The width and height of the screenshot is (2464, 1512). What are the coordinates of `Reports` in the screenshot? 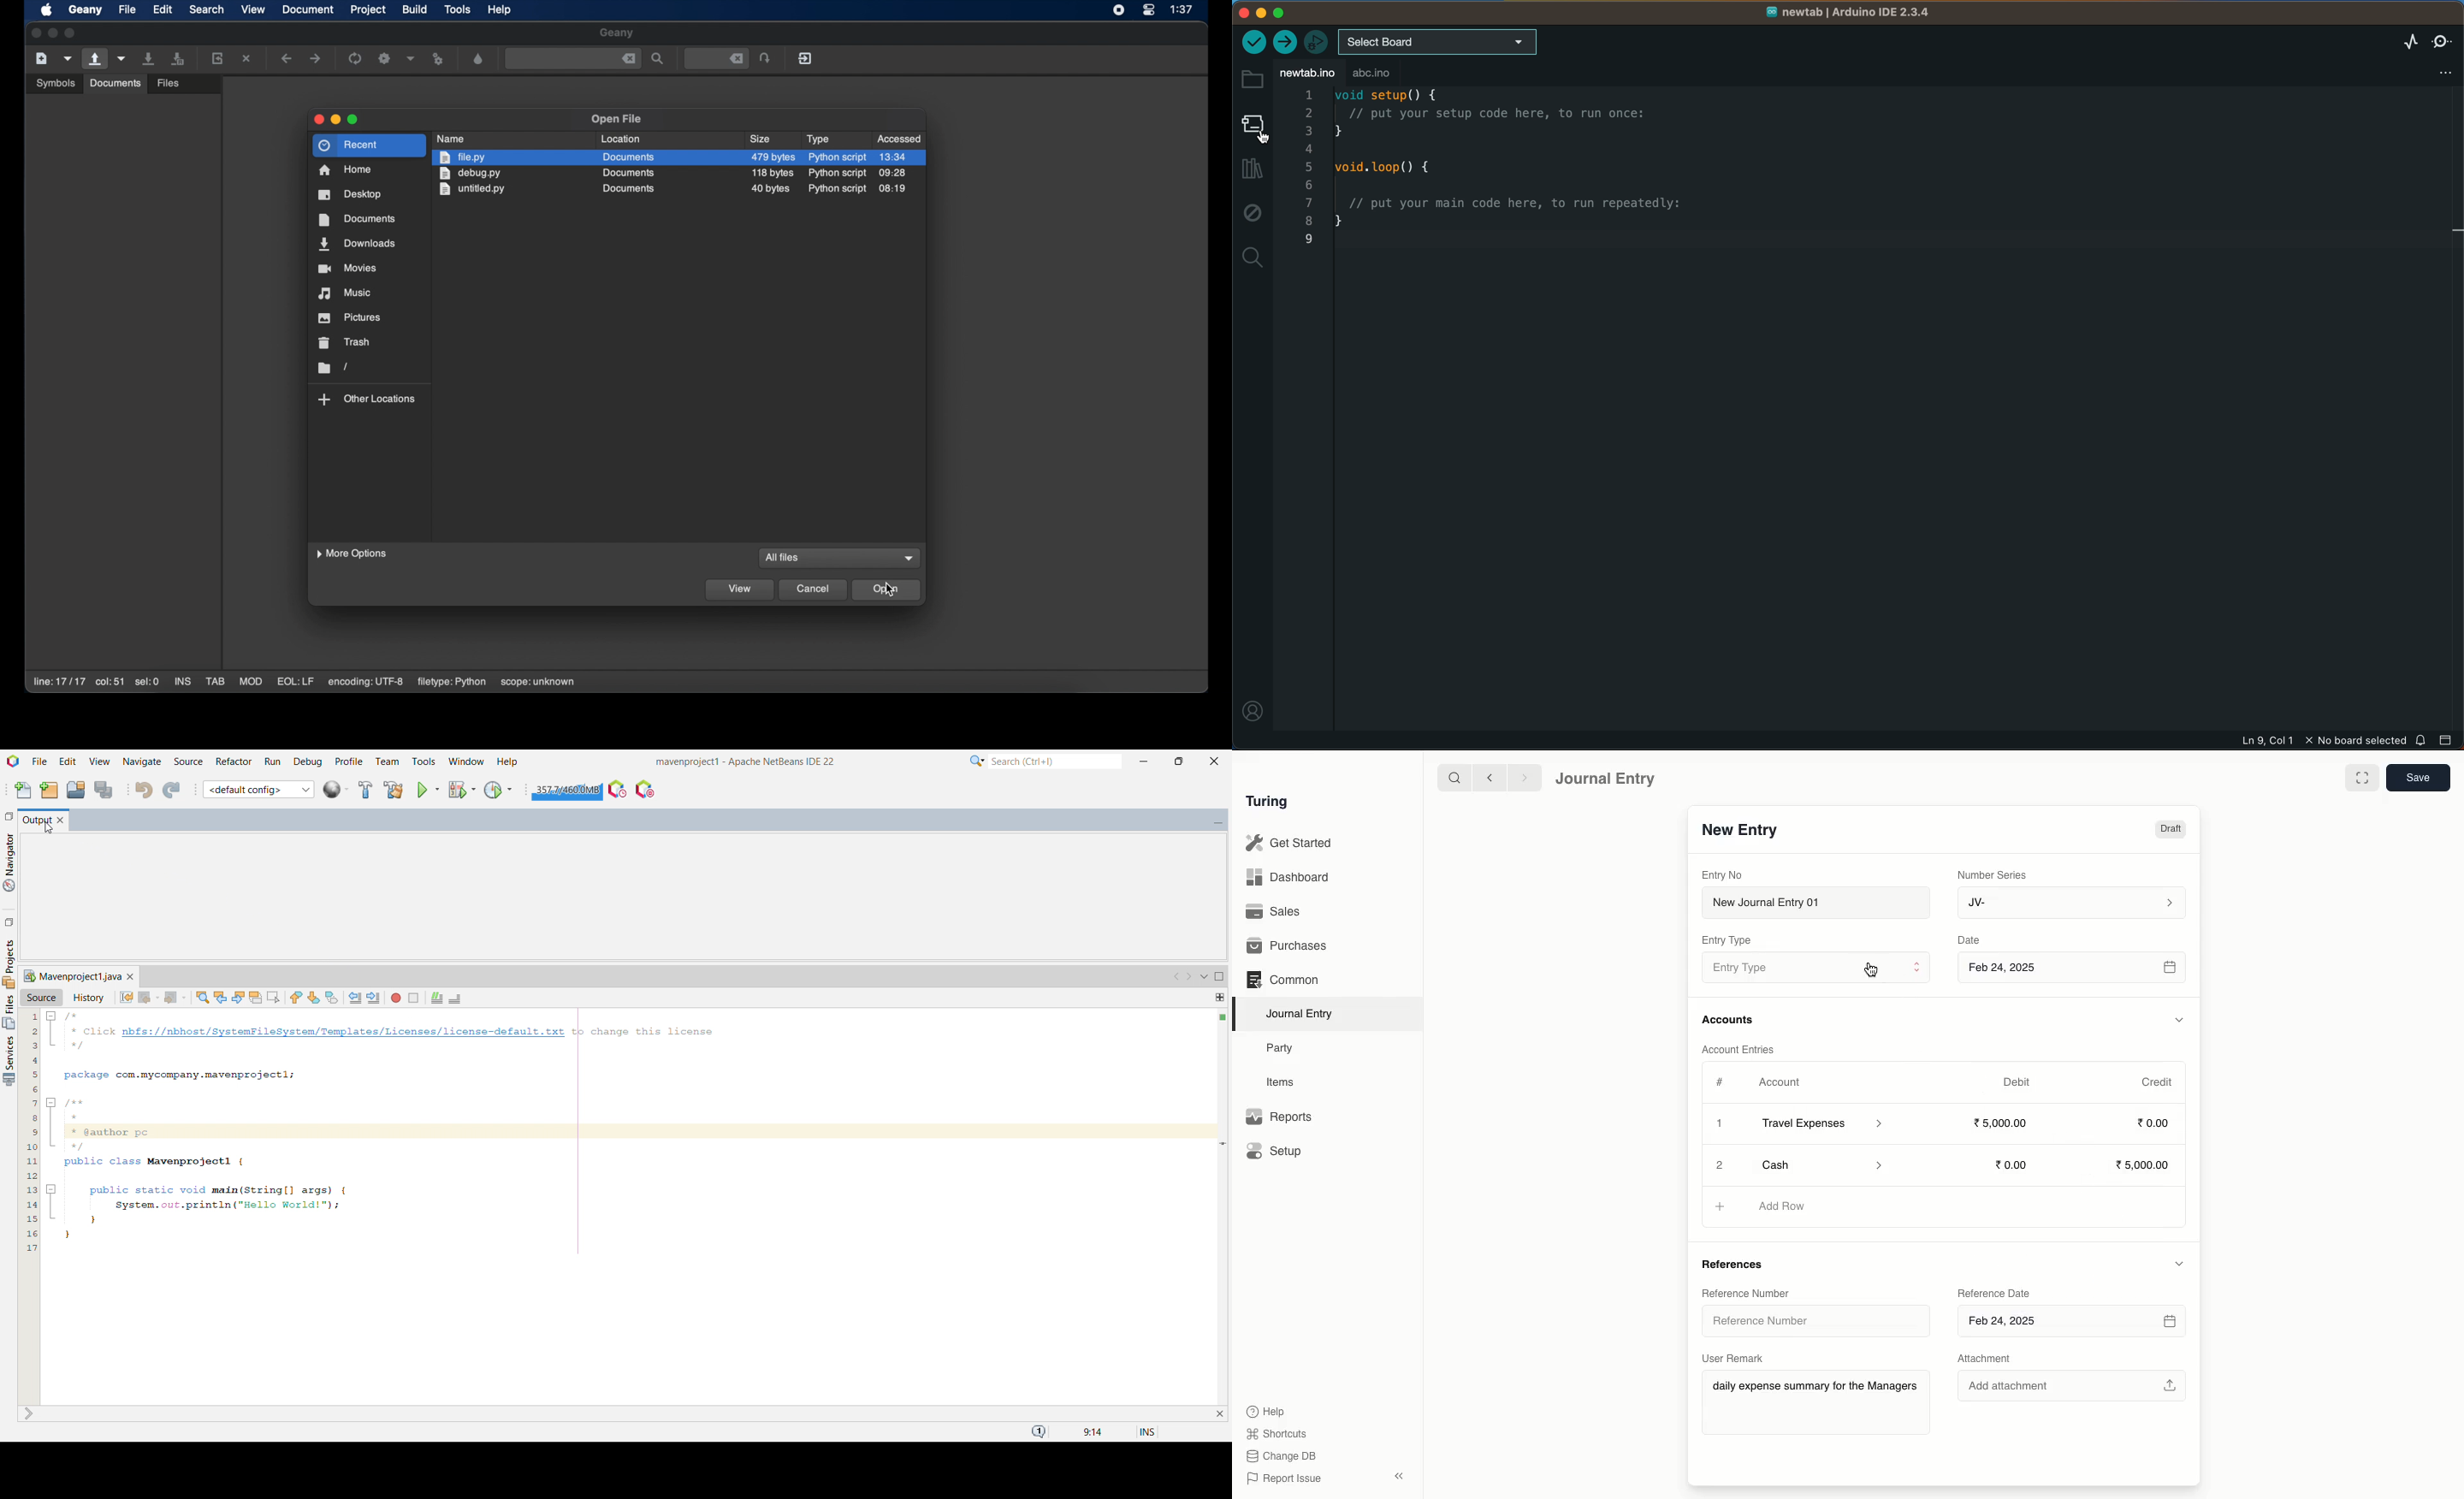 It's located at (1279, 1117).